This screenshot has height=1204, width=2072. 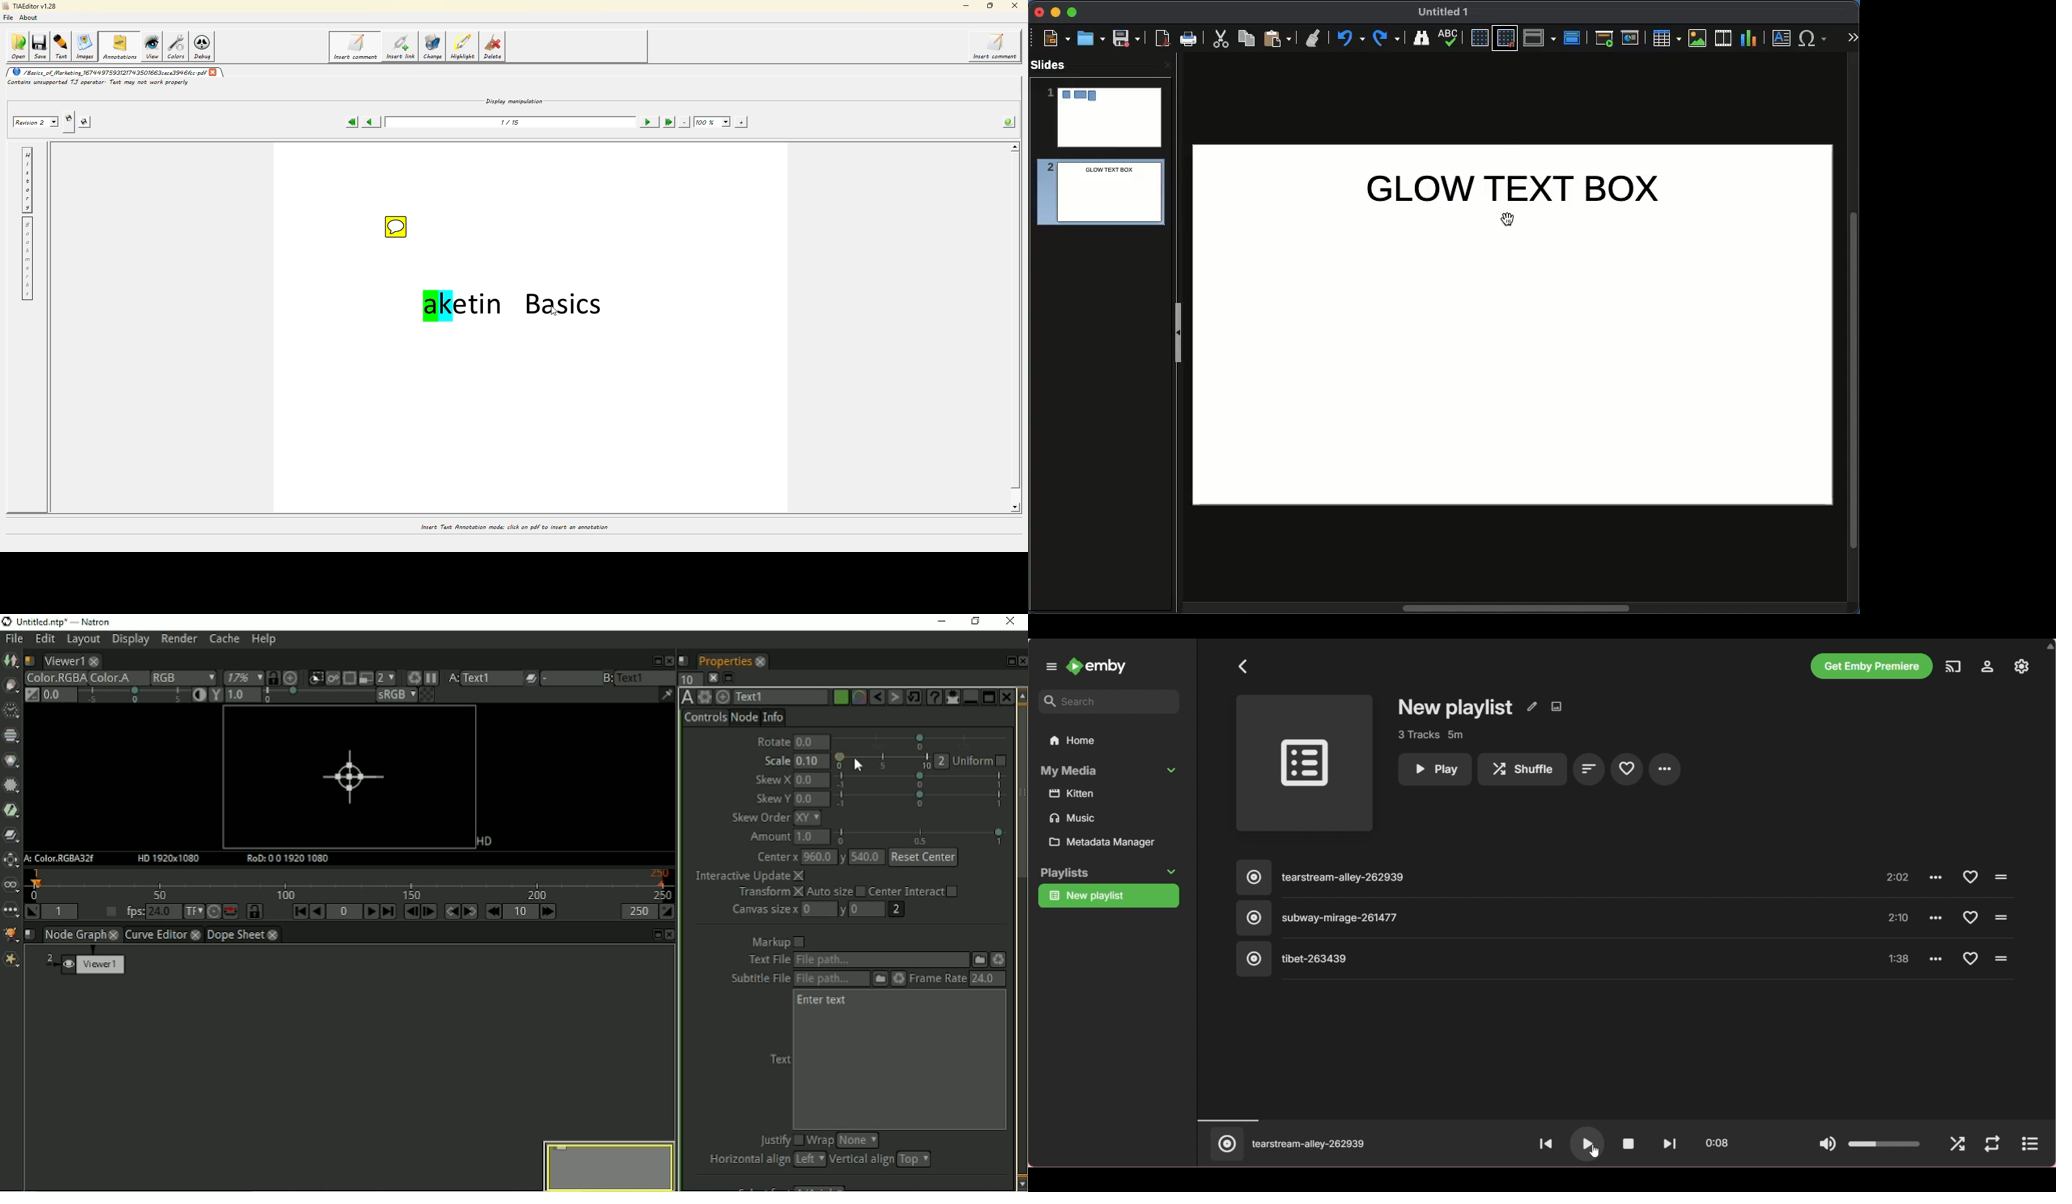 What do you see at coordinates (1669, 1144) in the screenshot?
I see `Go to next song` at bounding box center [1669, 1144].